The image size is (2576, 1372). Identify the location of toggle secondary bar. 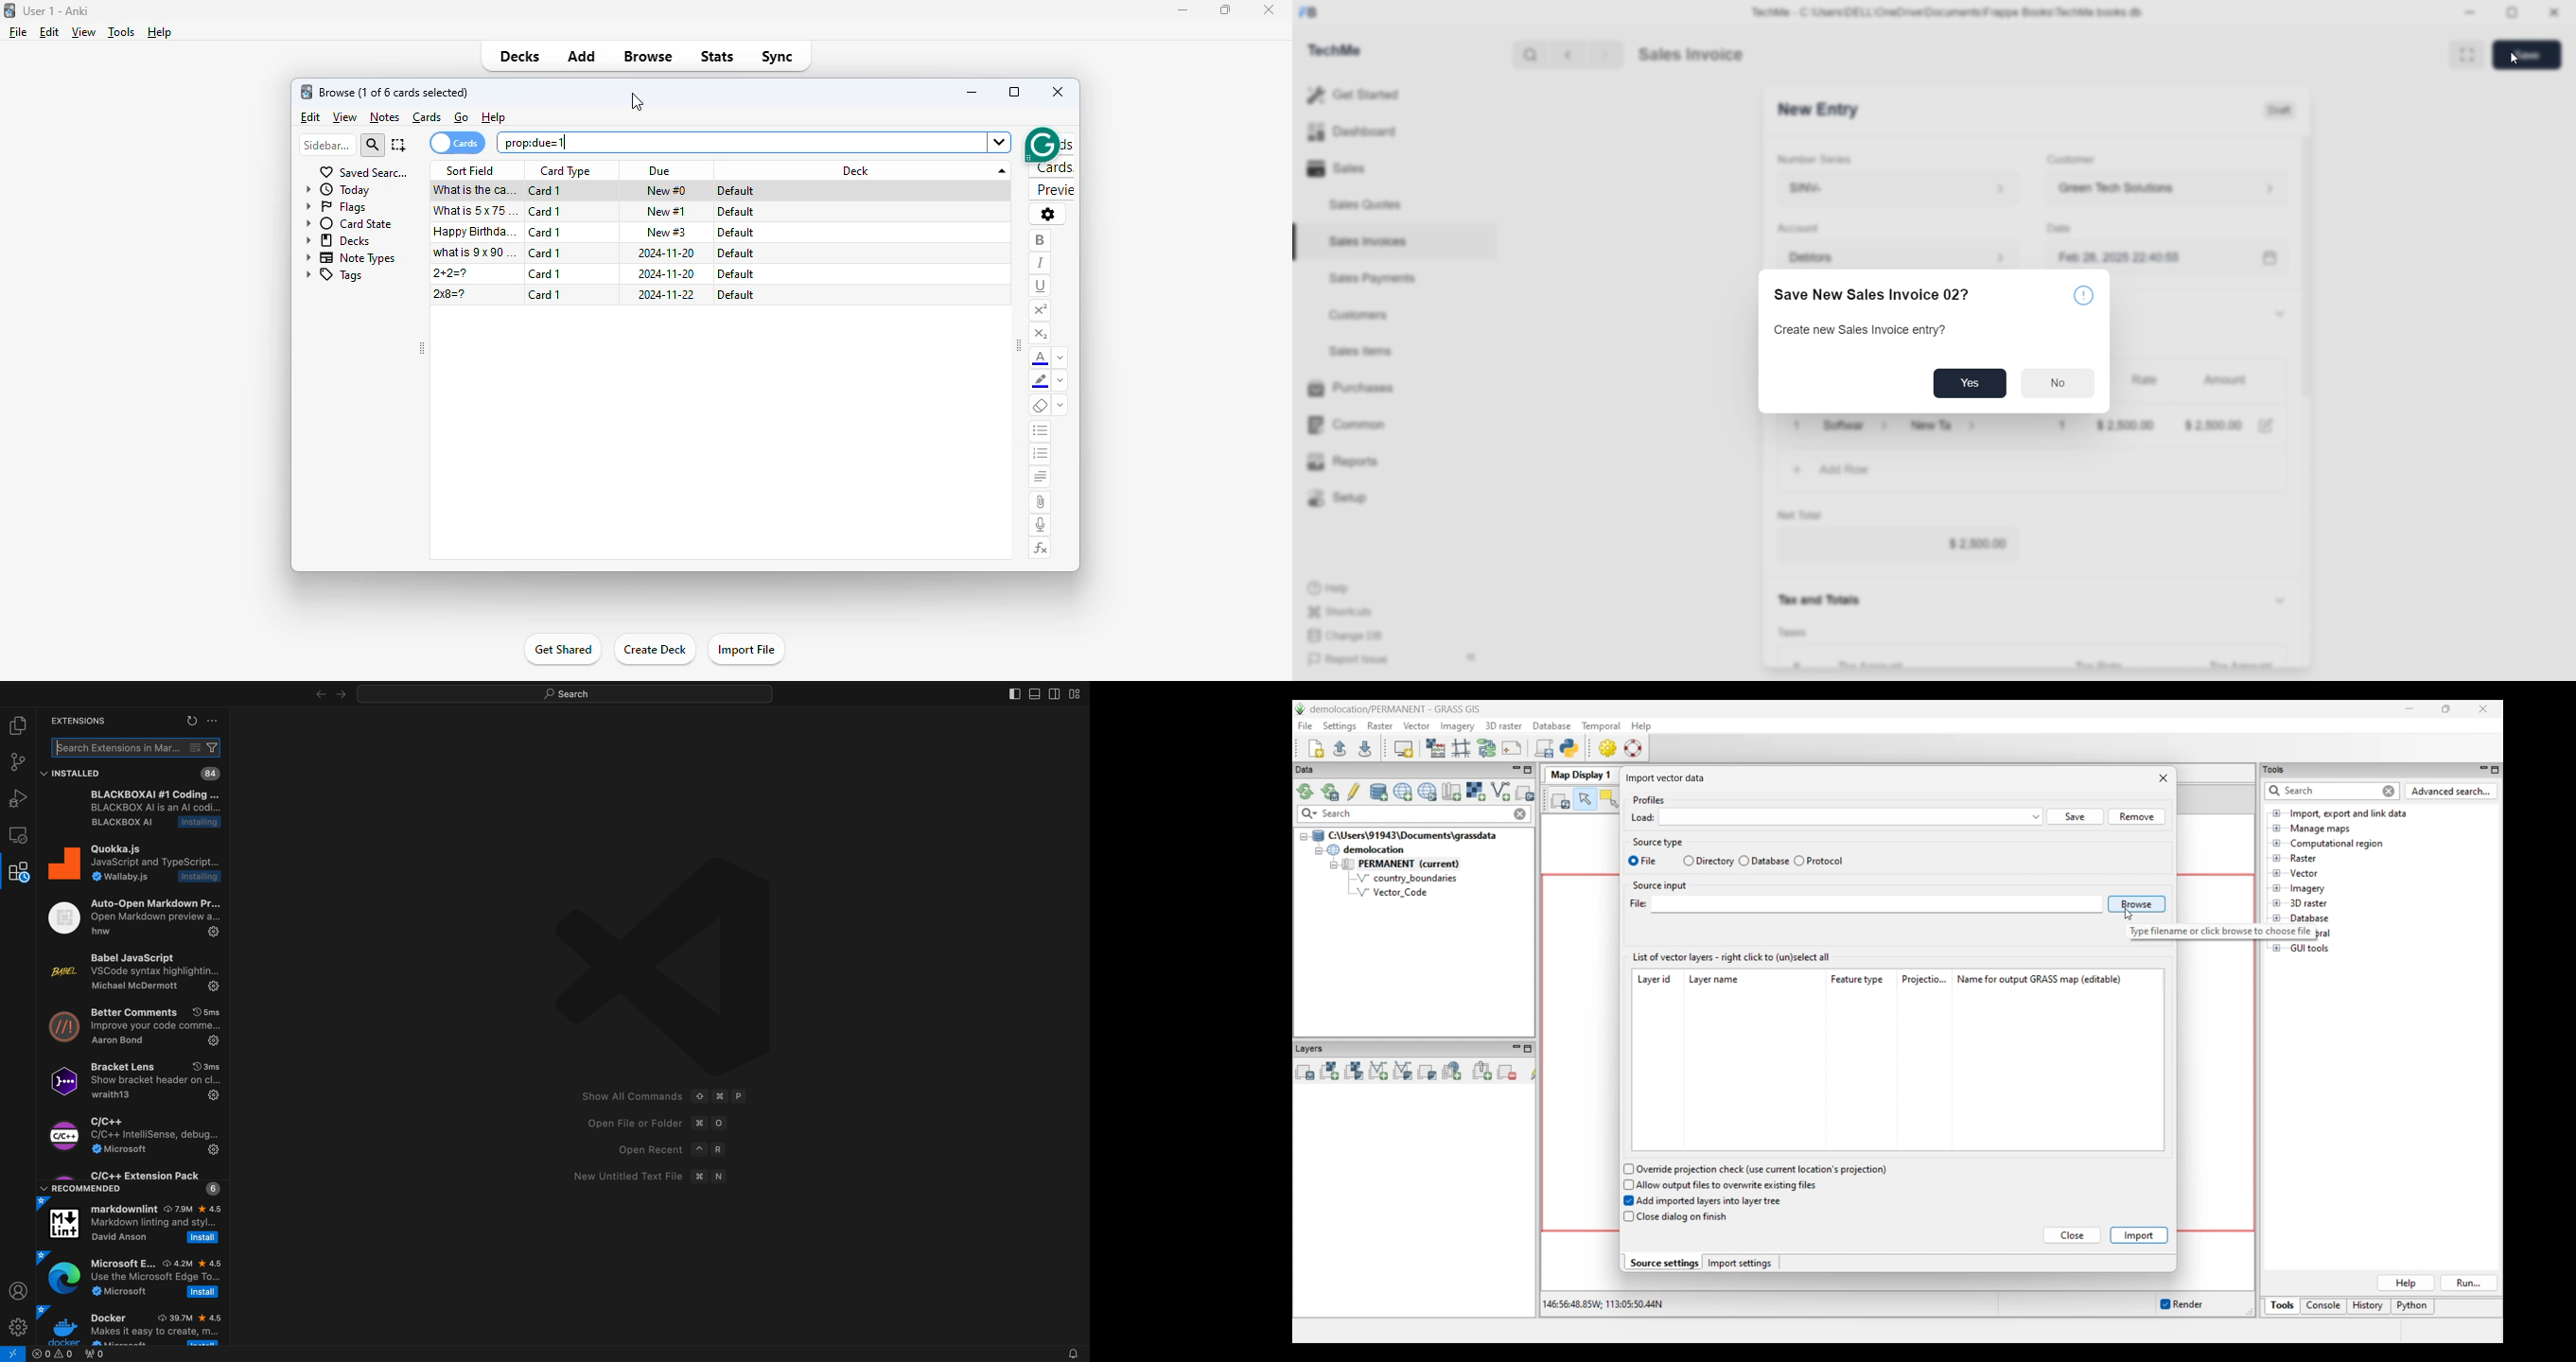
(1057, 692).